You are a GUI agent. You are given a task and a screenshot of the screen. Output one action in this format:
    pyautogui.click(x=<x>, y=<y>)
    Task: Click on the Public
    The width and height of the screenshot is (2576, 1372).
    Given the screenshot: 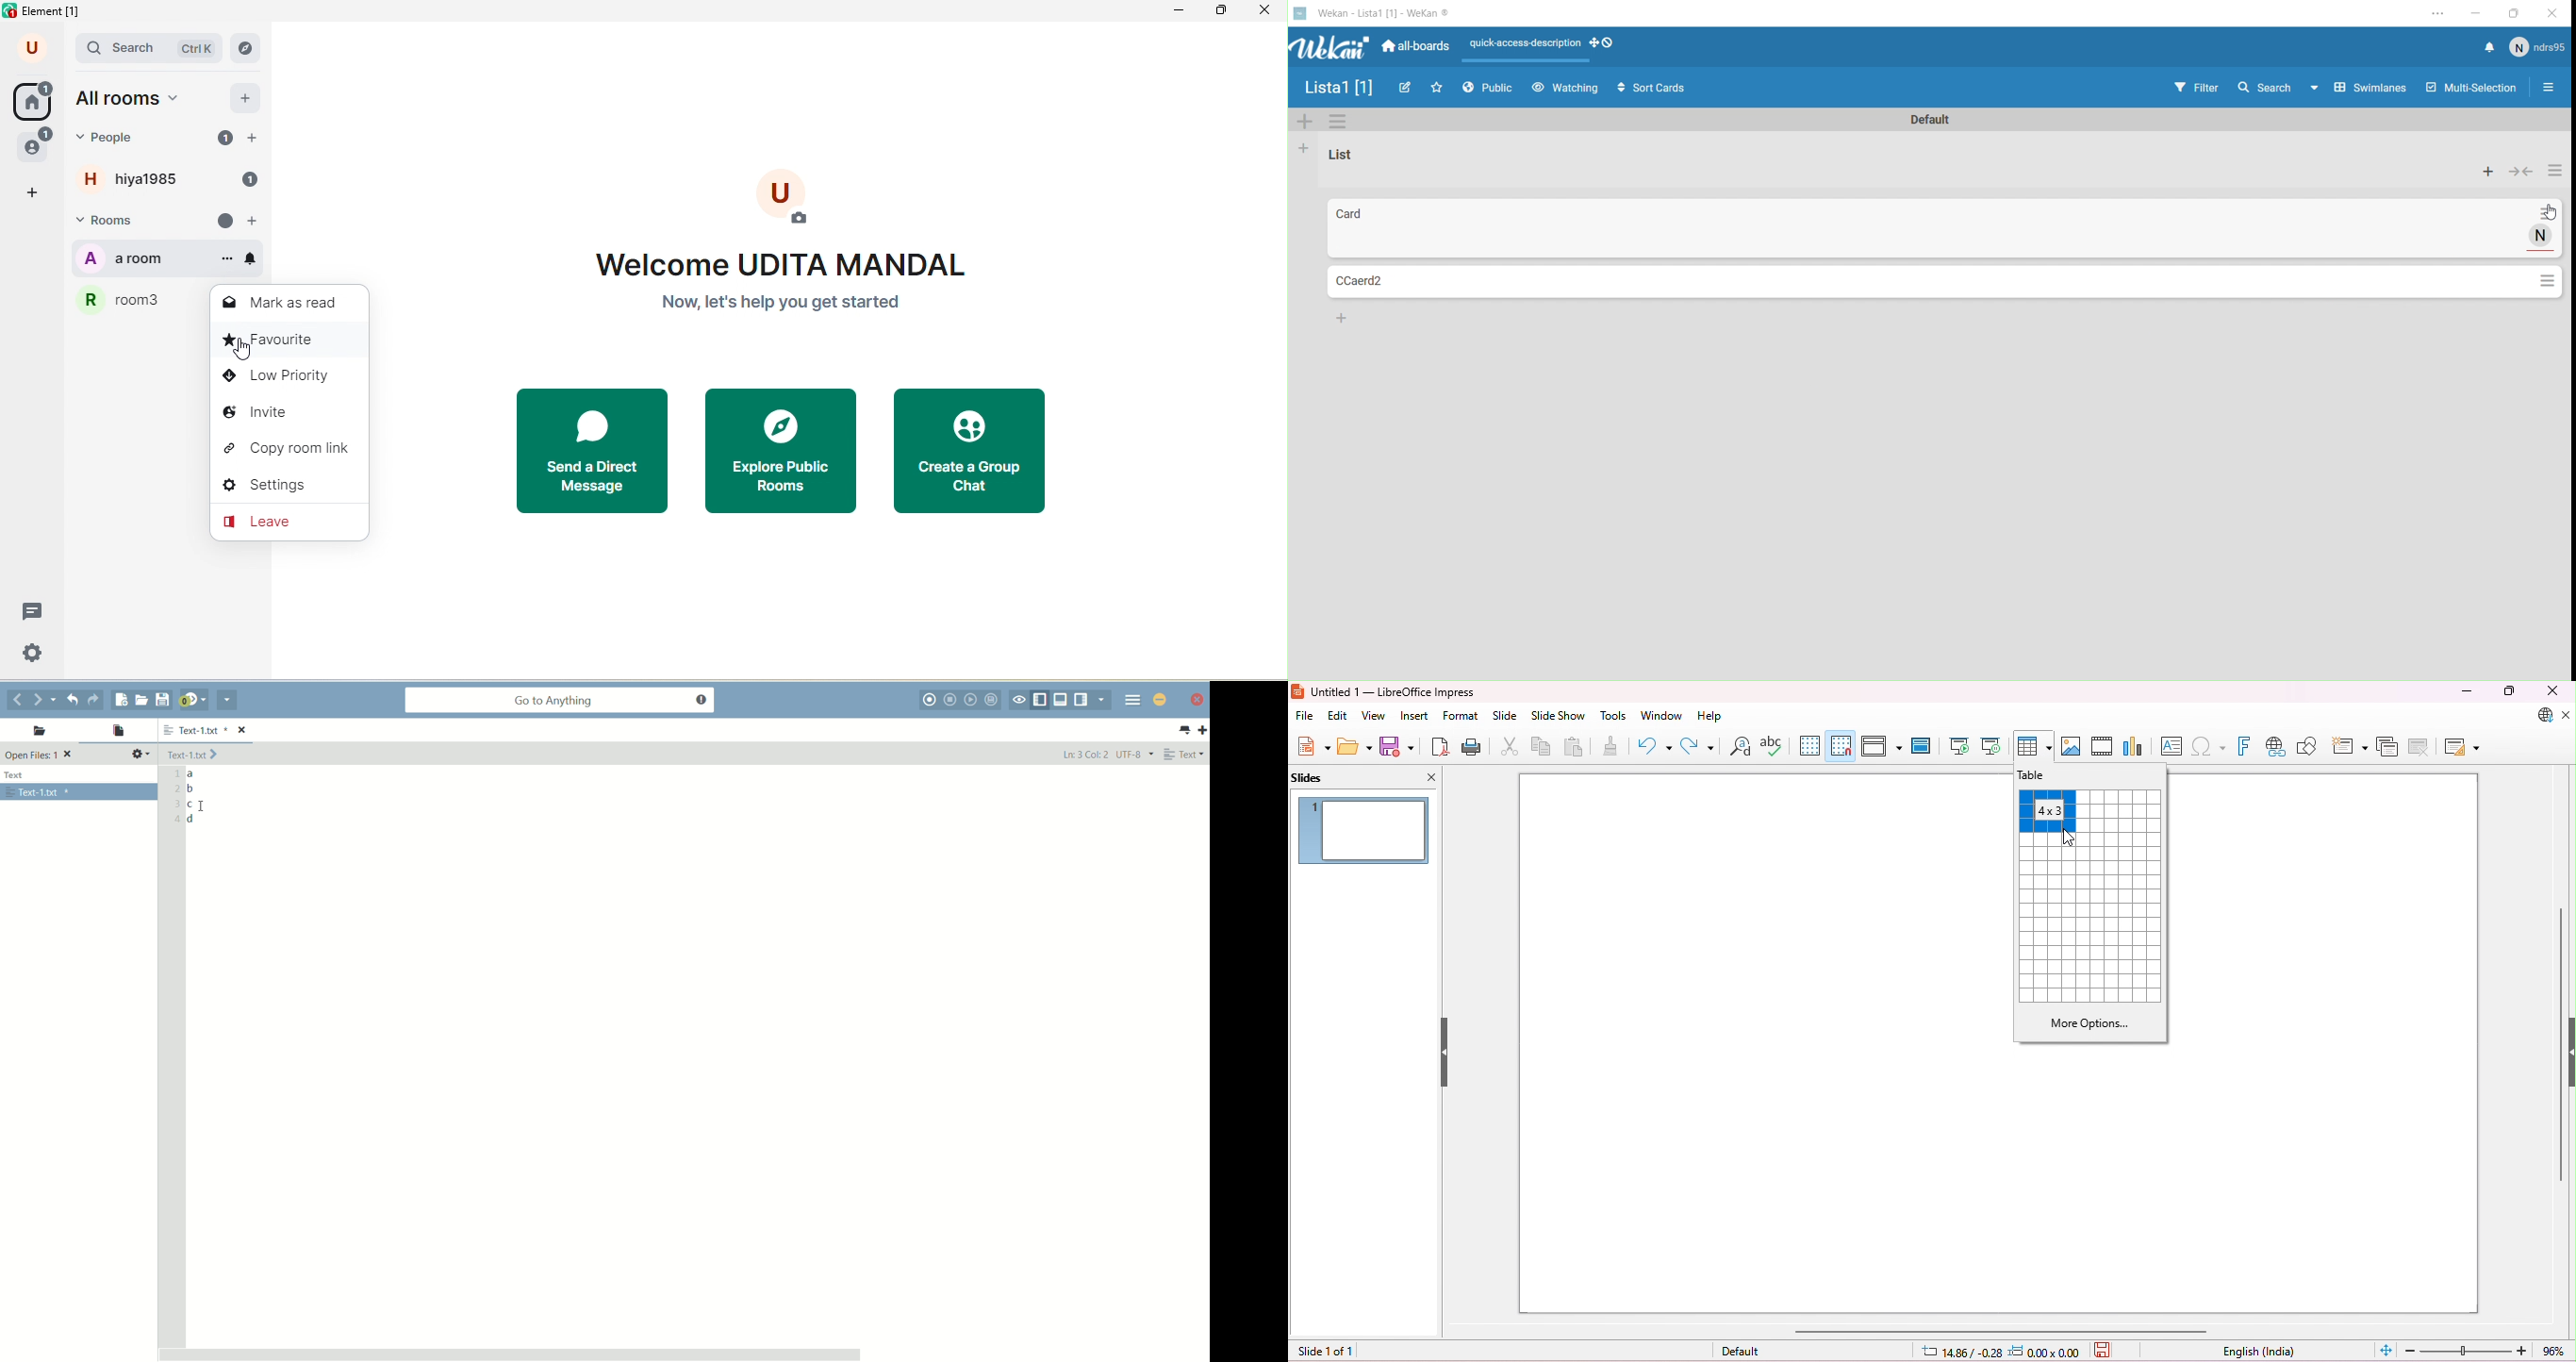 What is the action you would take?
    pyautogui.click(x=1490, y=90)
    